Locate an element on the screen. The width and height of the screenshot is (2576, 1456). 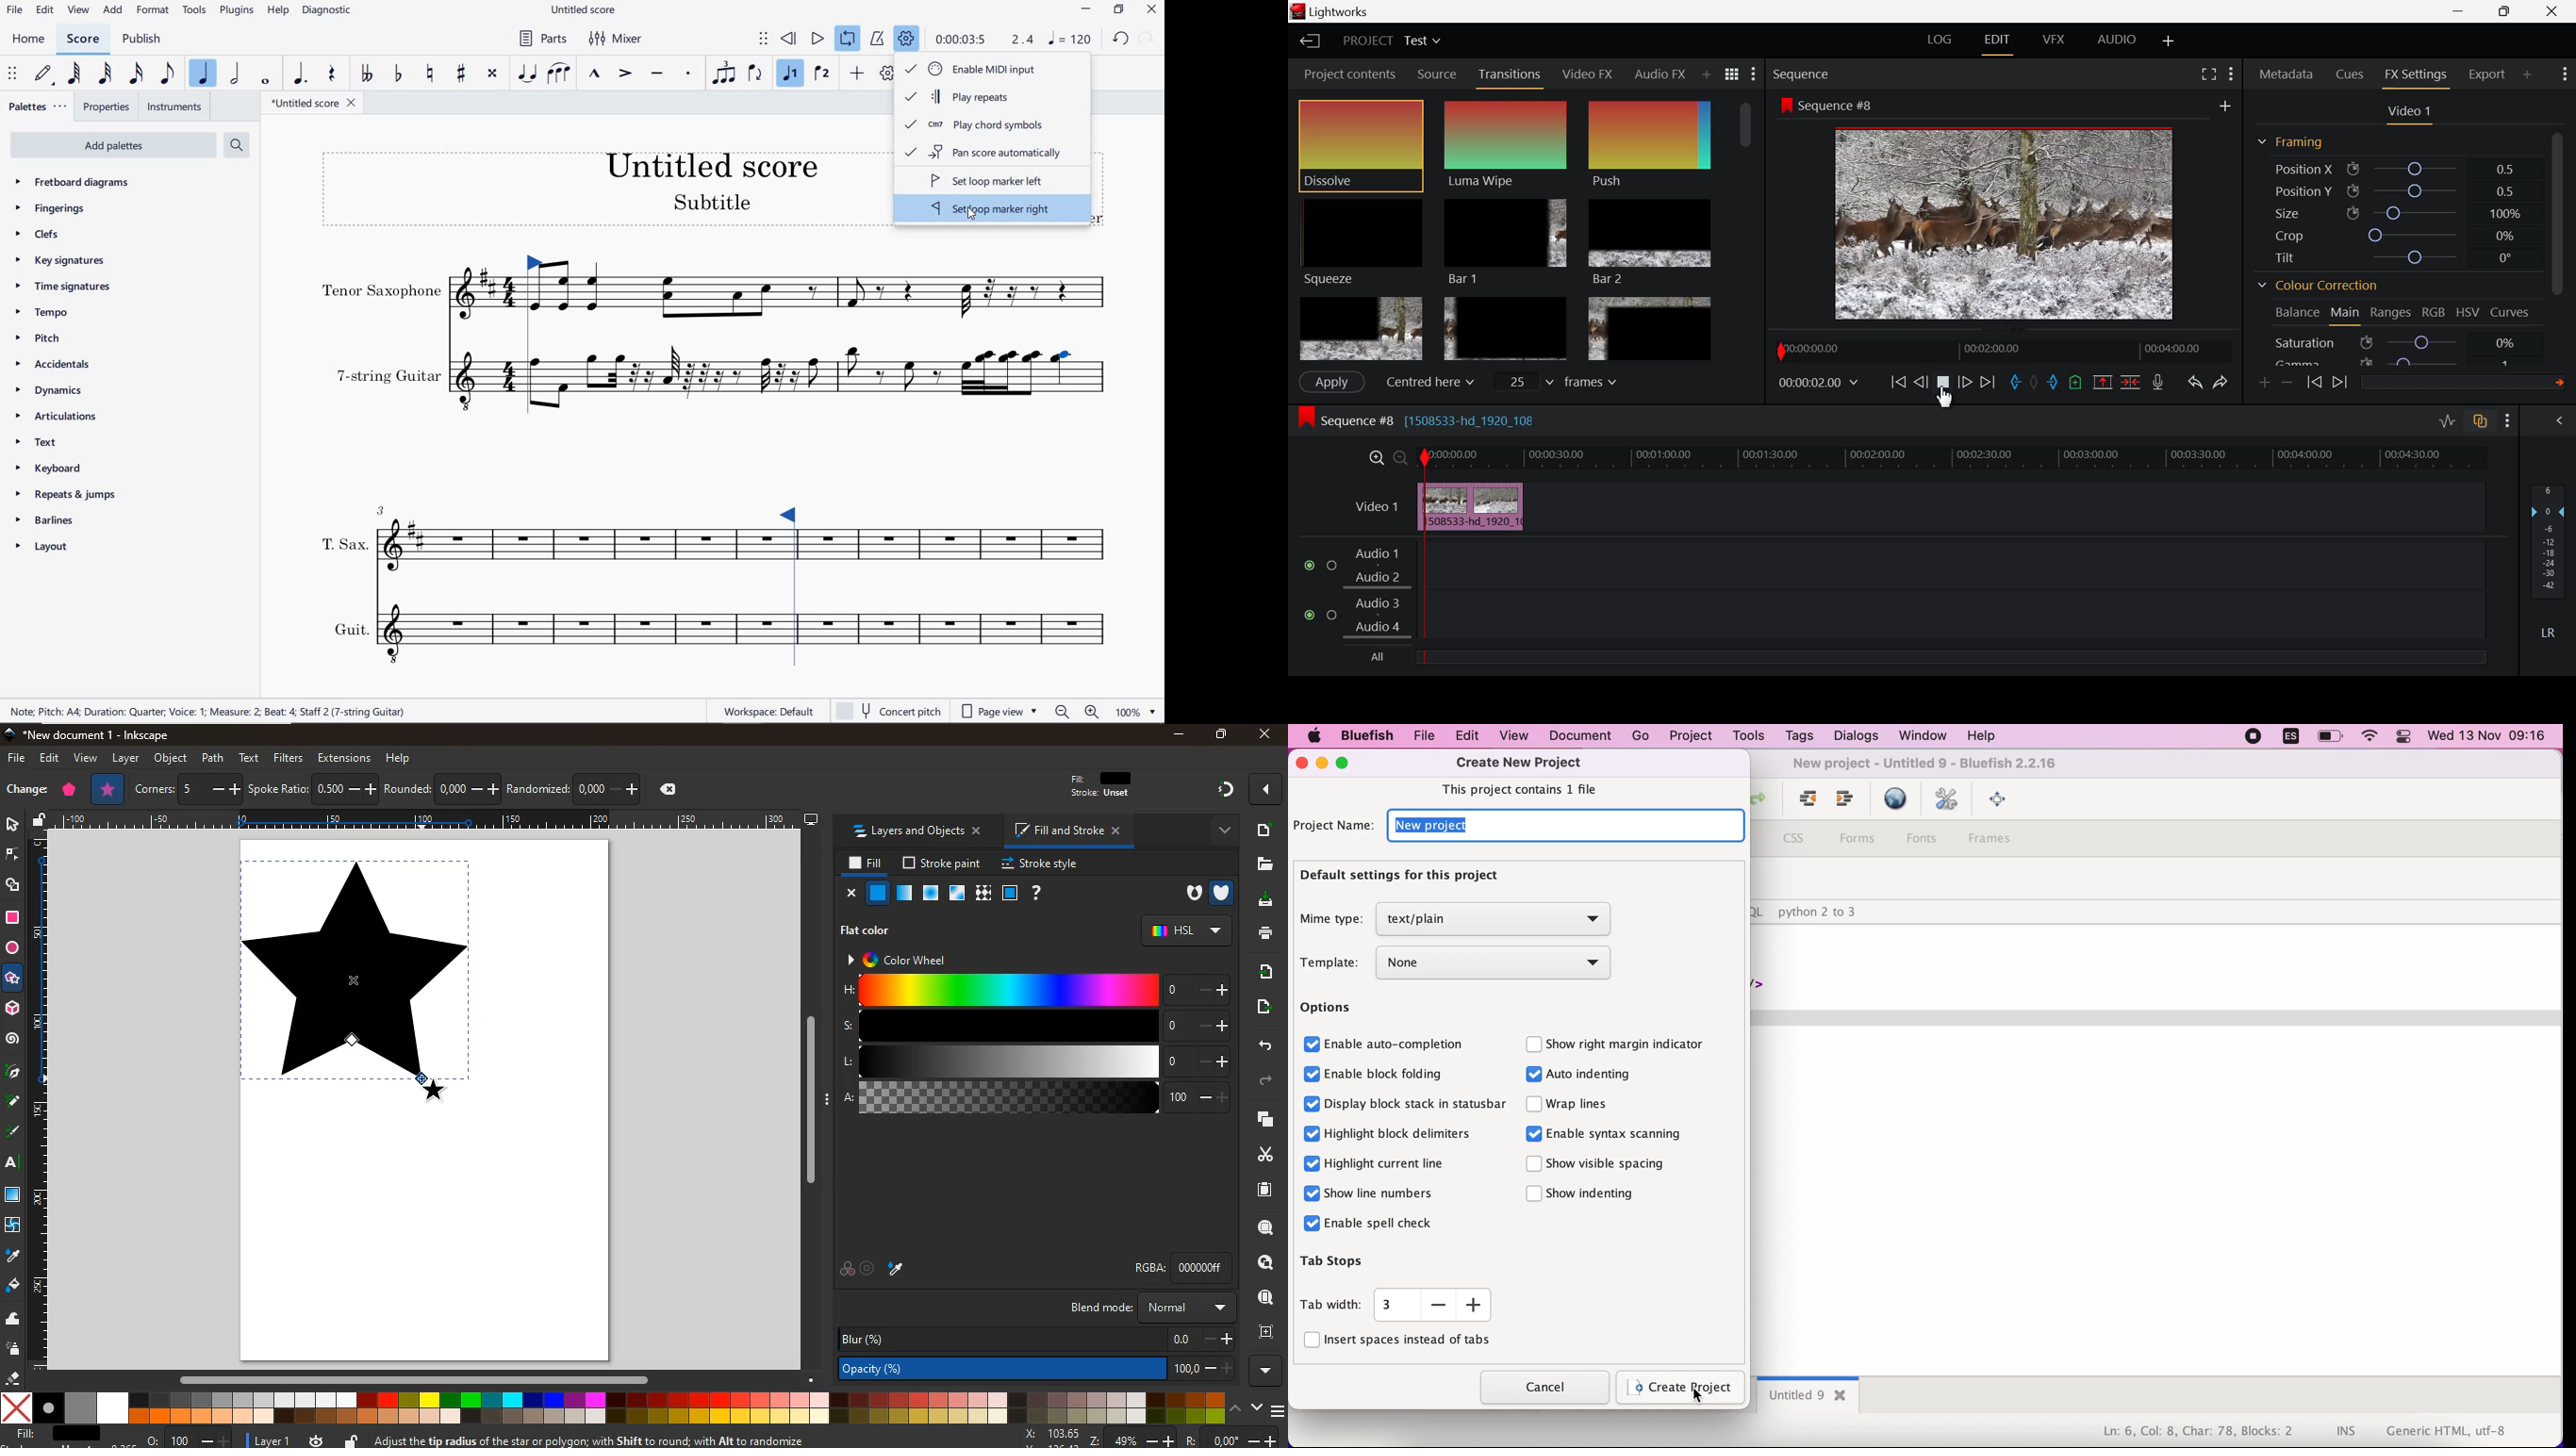
INSTRUMENT: 7-STRING GUITAR is located at coordinates (1067, 394).